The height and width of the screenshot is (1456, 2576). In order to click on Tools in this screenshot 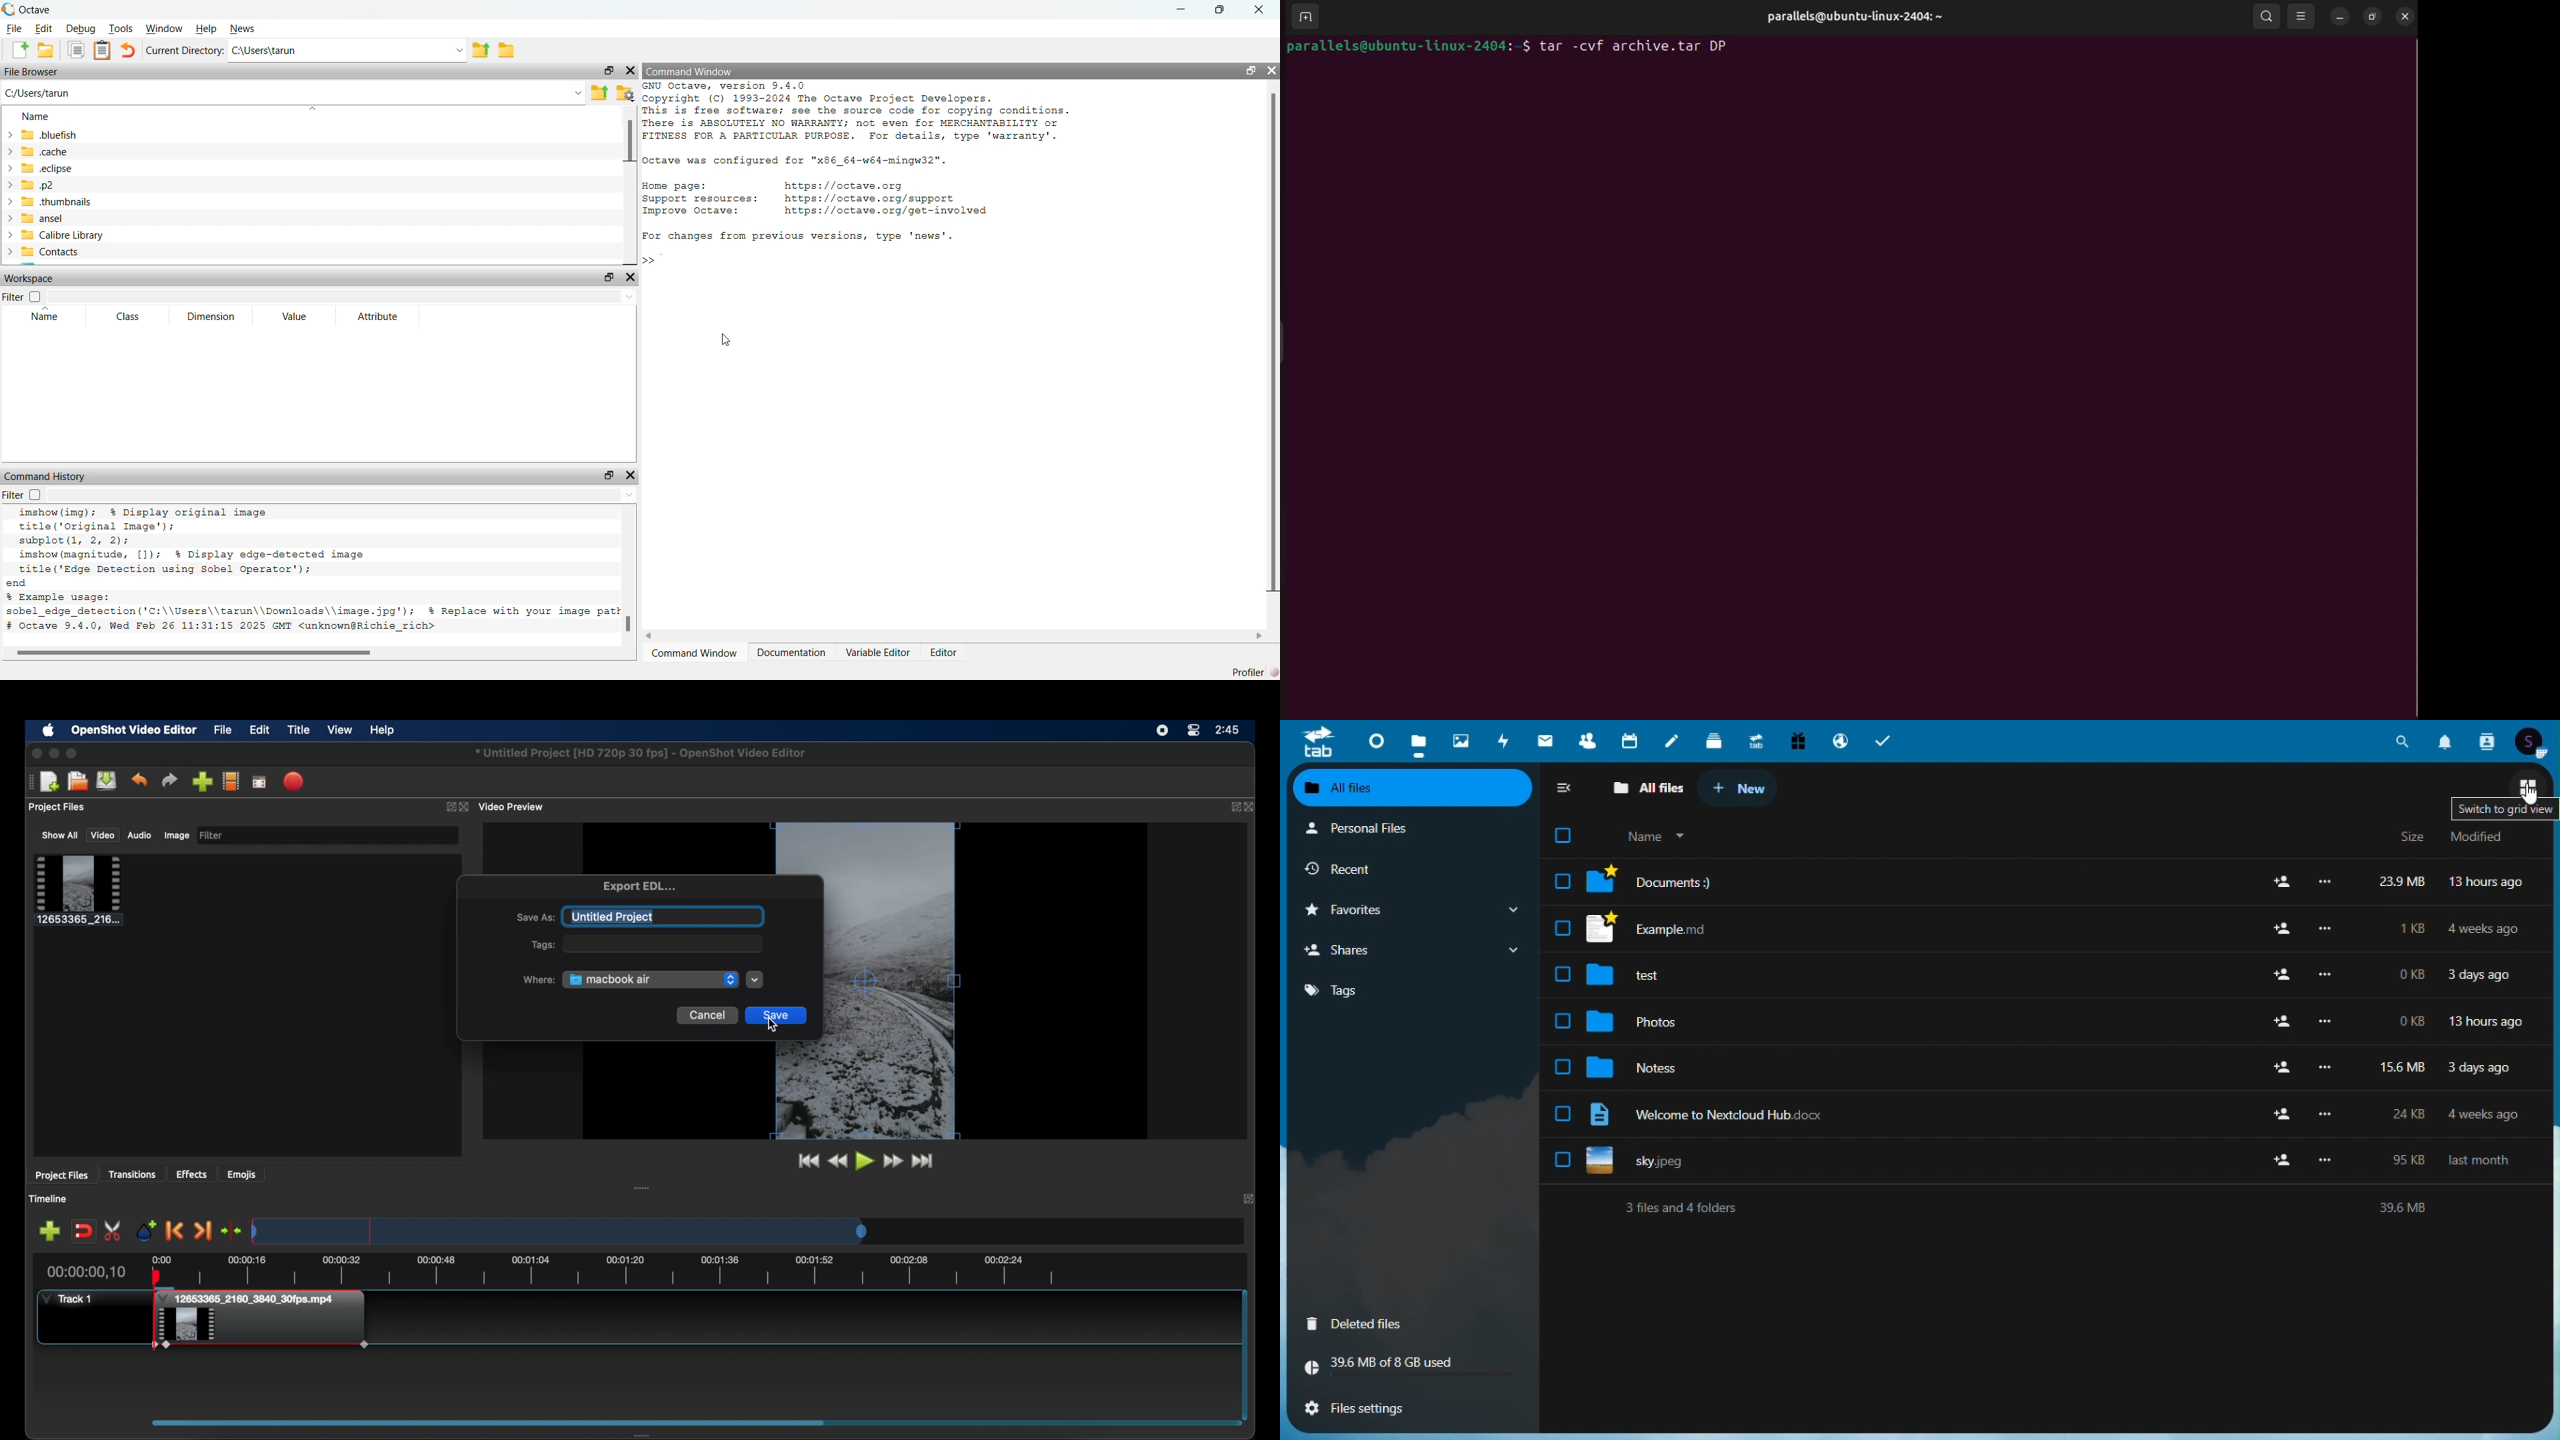, I will do `click(121, 29)`.